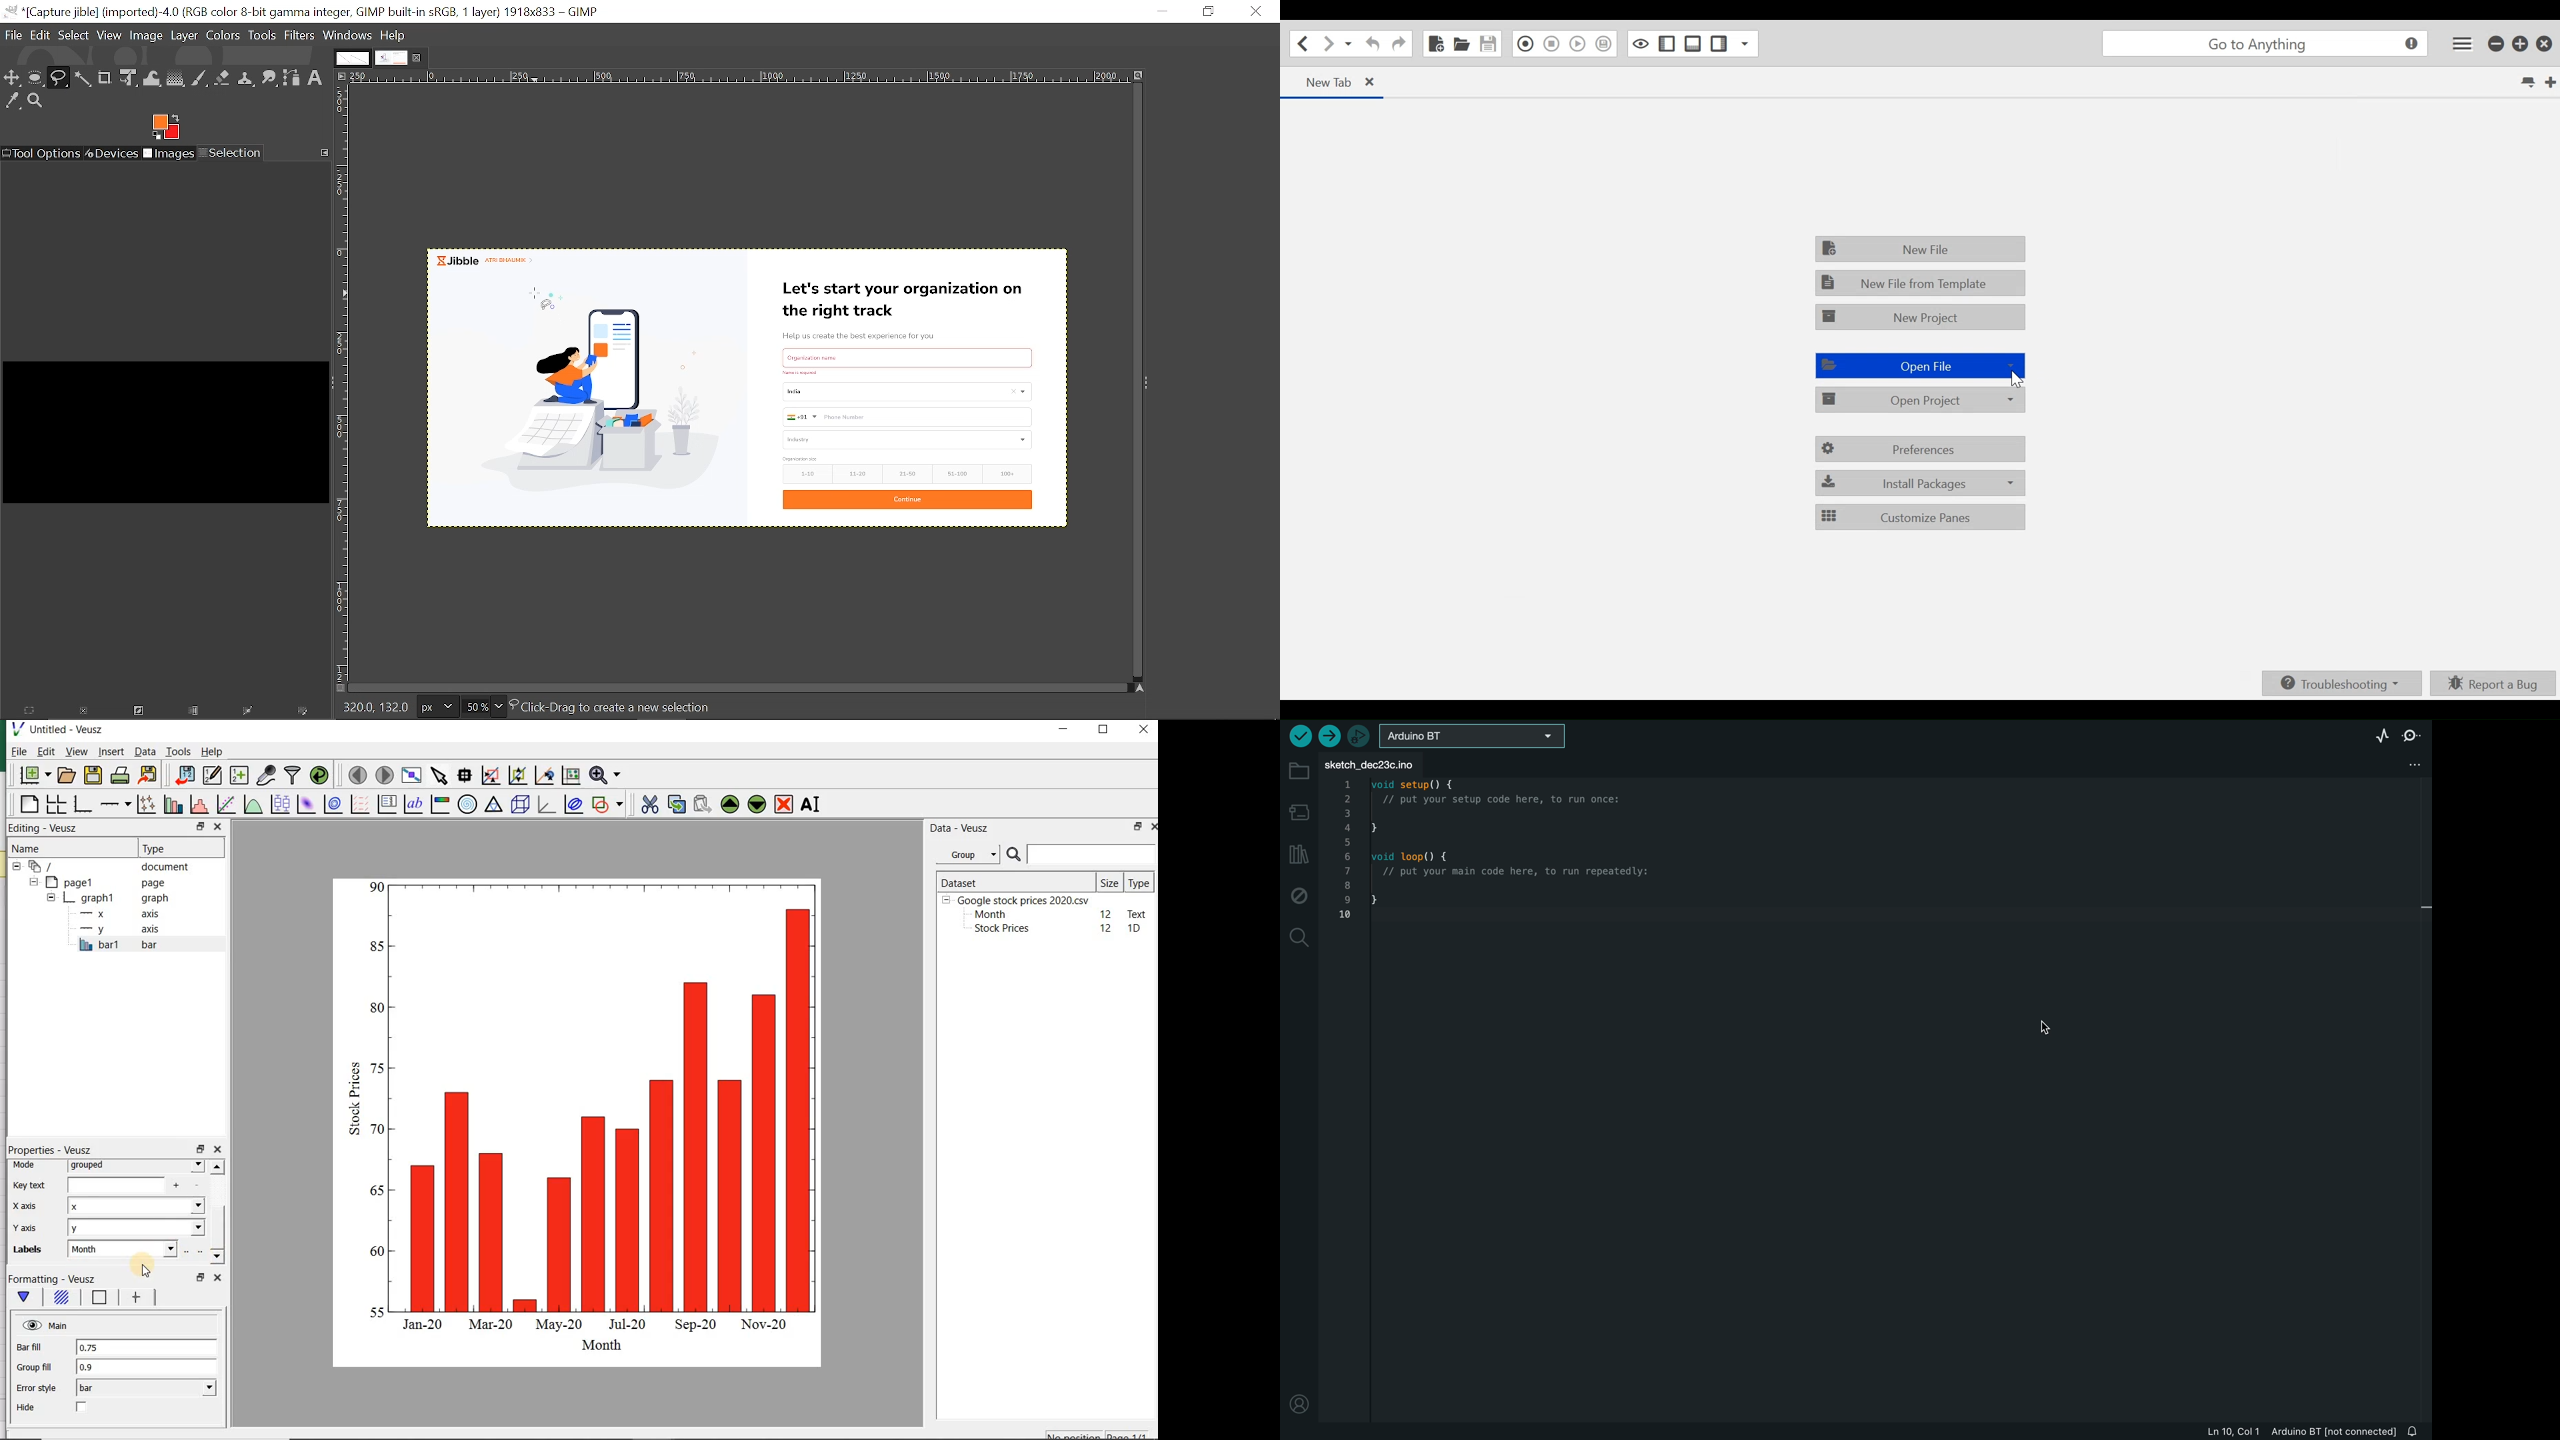  What do you see at coordinates (1019, 899) in the screenshot?
I see `Google stock prices 2020.csv` at bounding box center [1019, 899].